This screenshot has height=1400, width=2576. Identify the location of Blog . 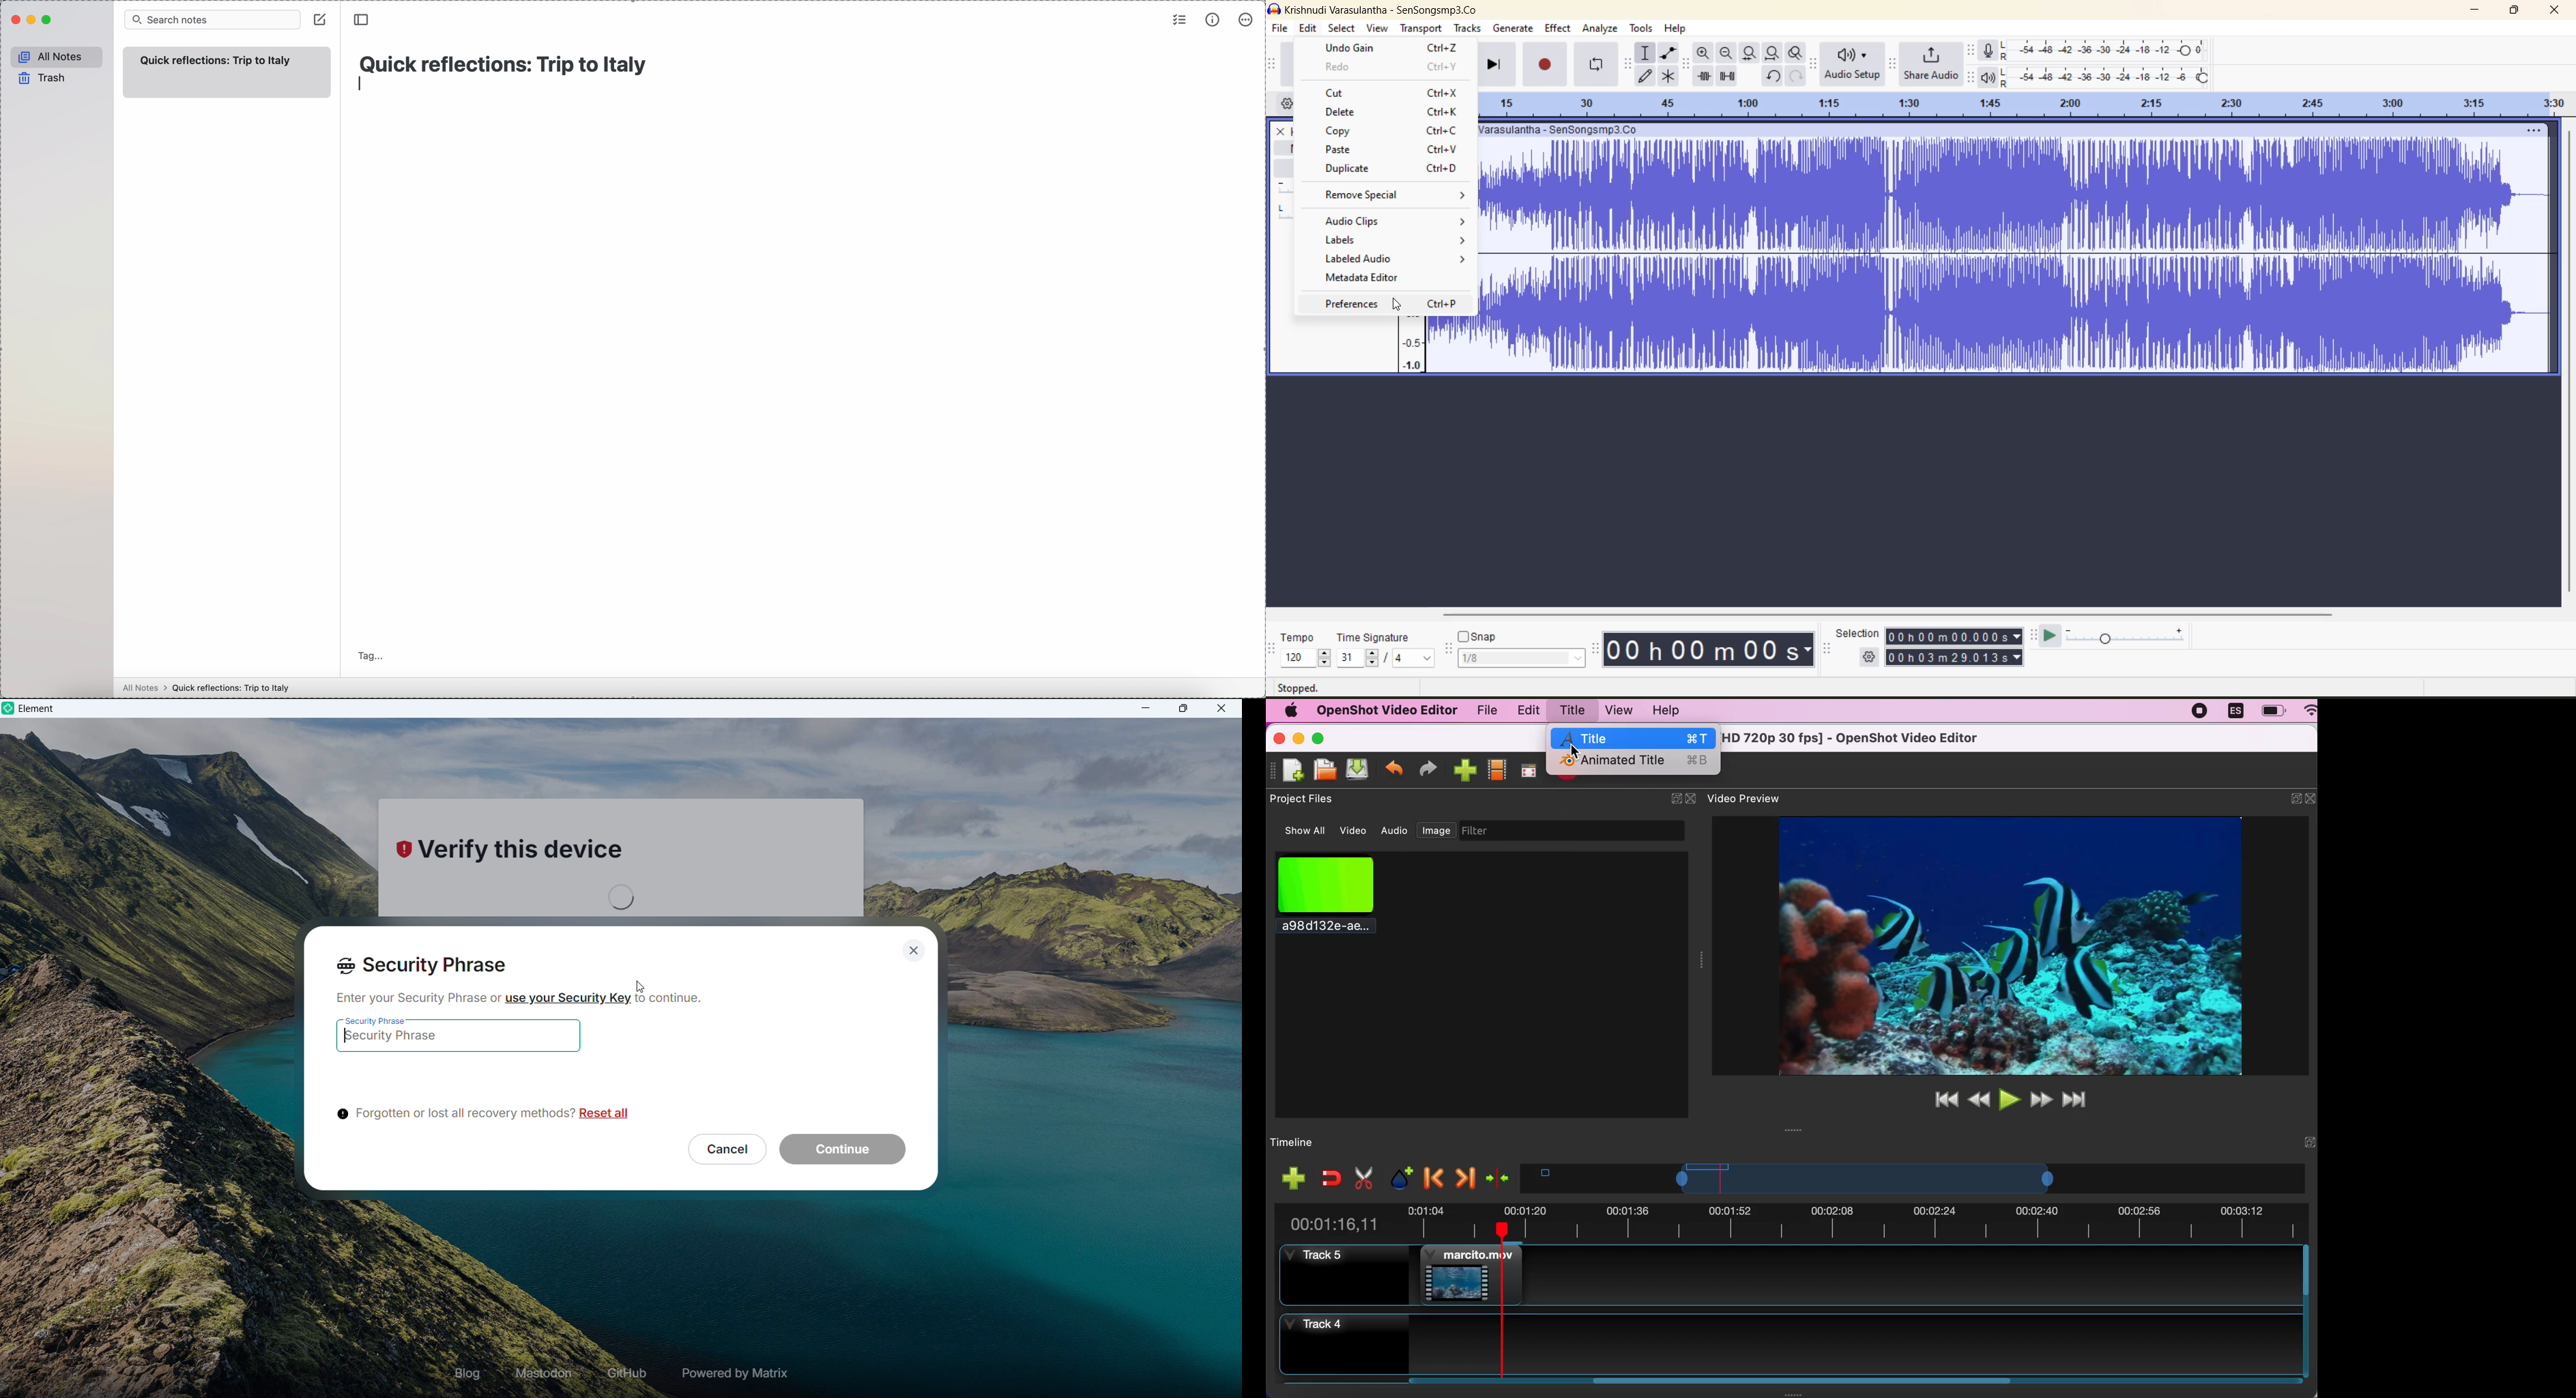
(468, 1373).